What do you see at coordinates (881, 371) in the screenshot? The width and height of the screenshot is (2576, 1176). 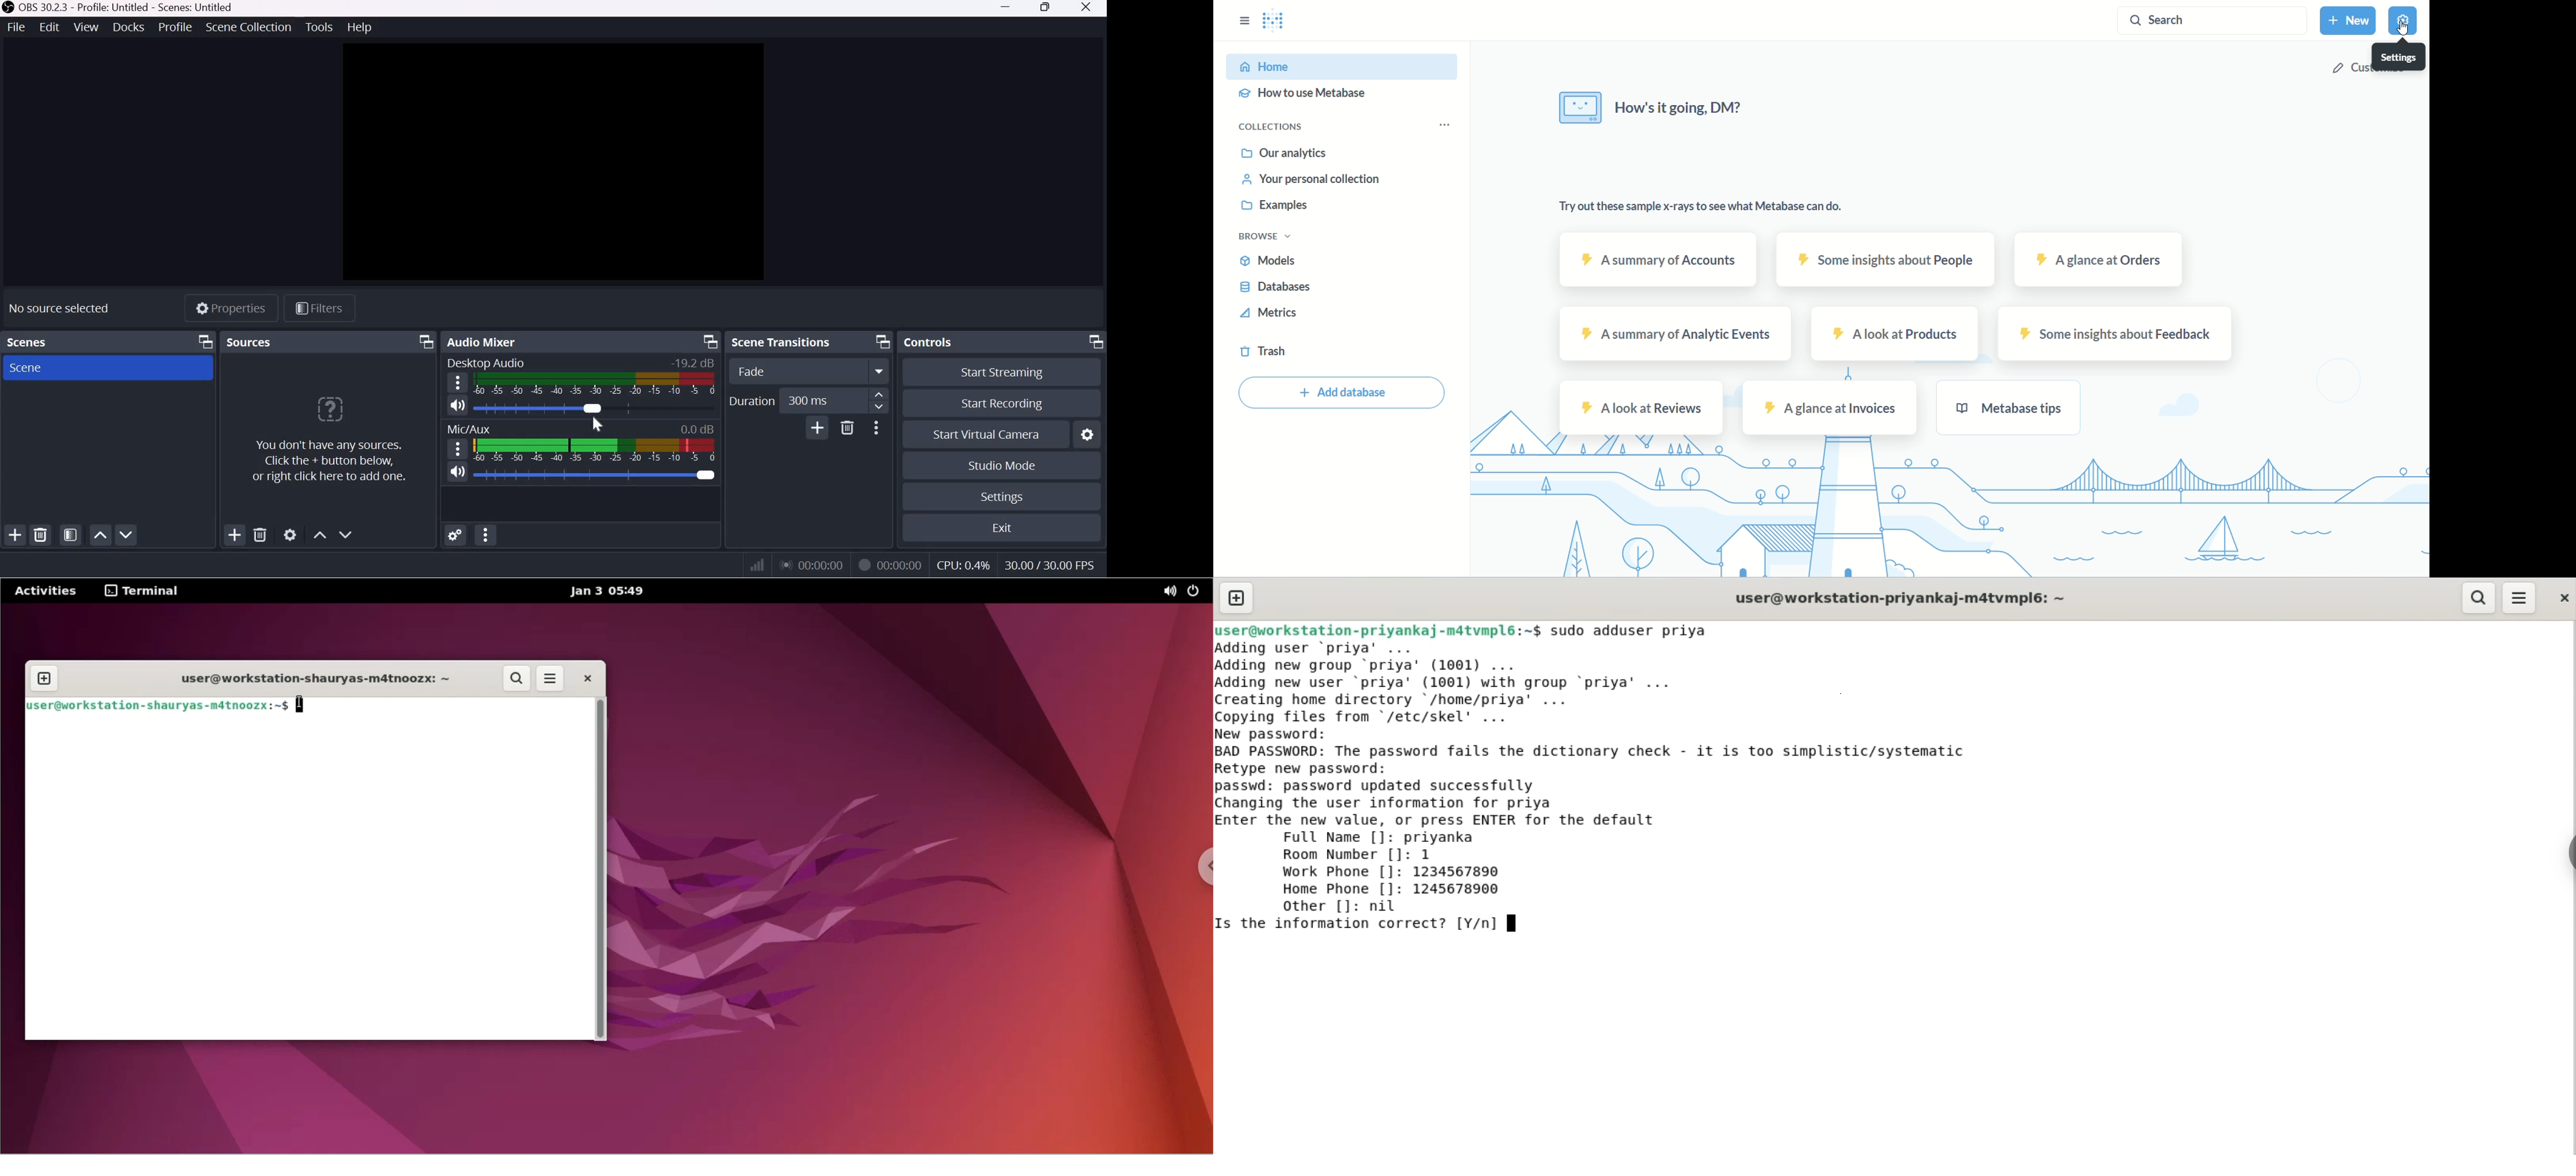 I see `More options` at bounding box center [881, 371].